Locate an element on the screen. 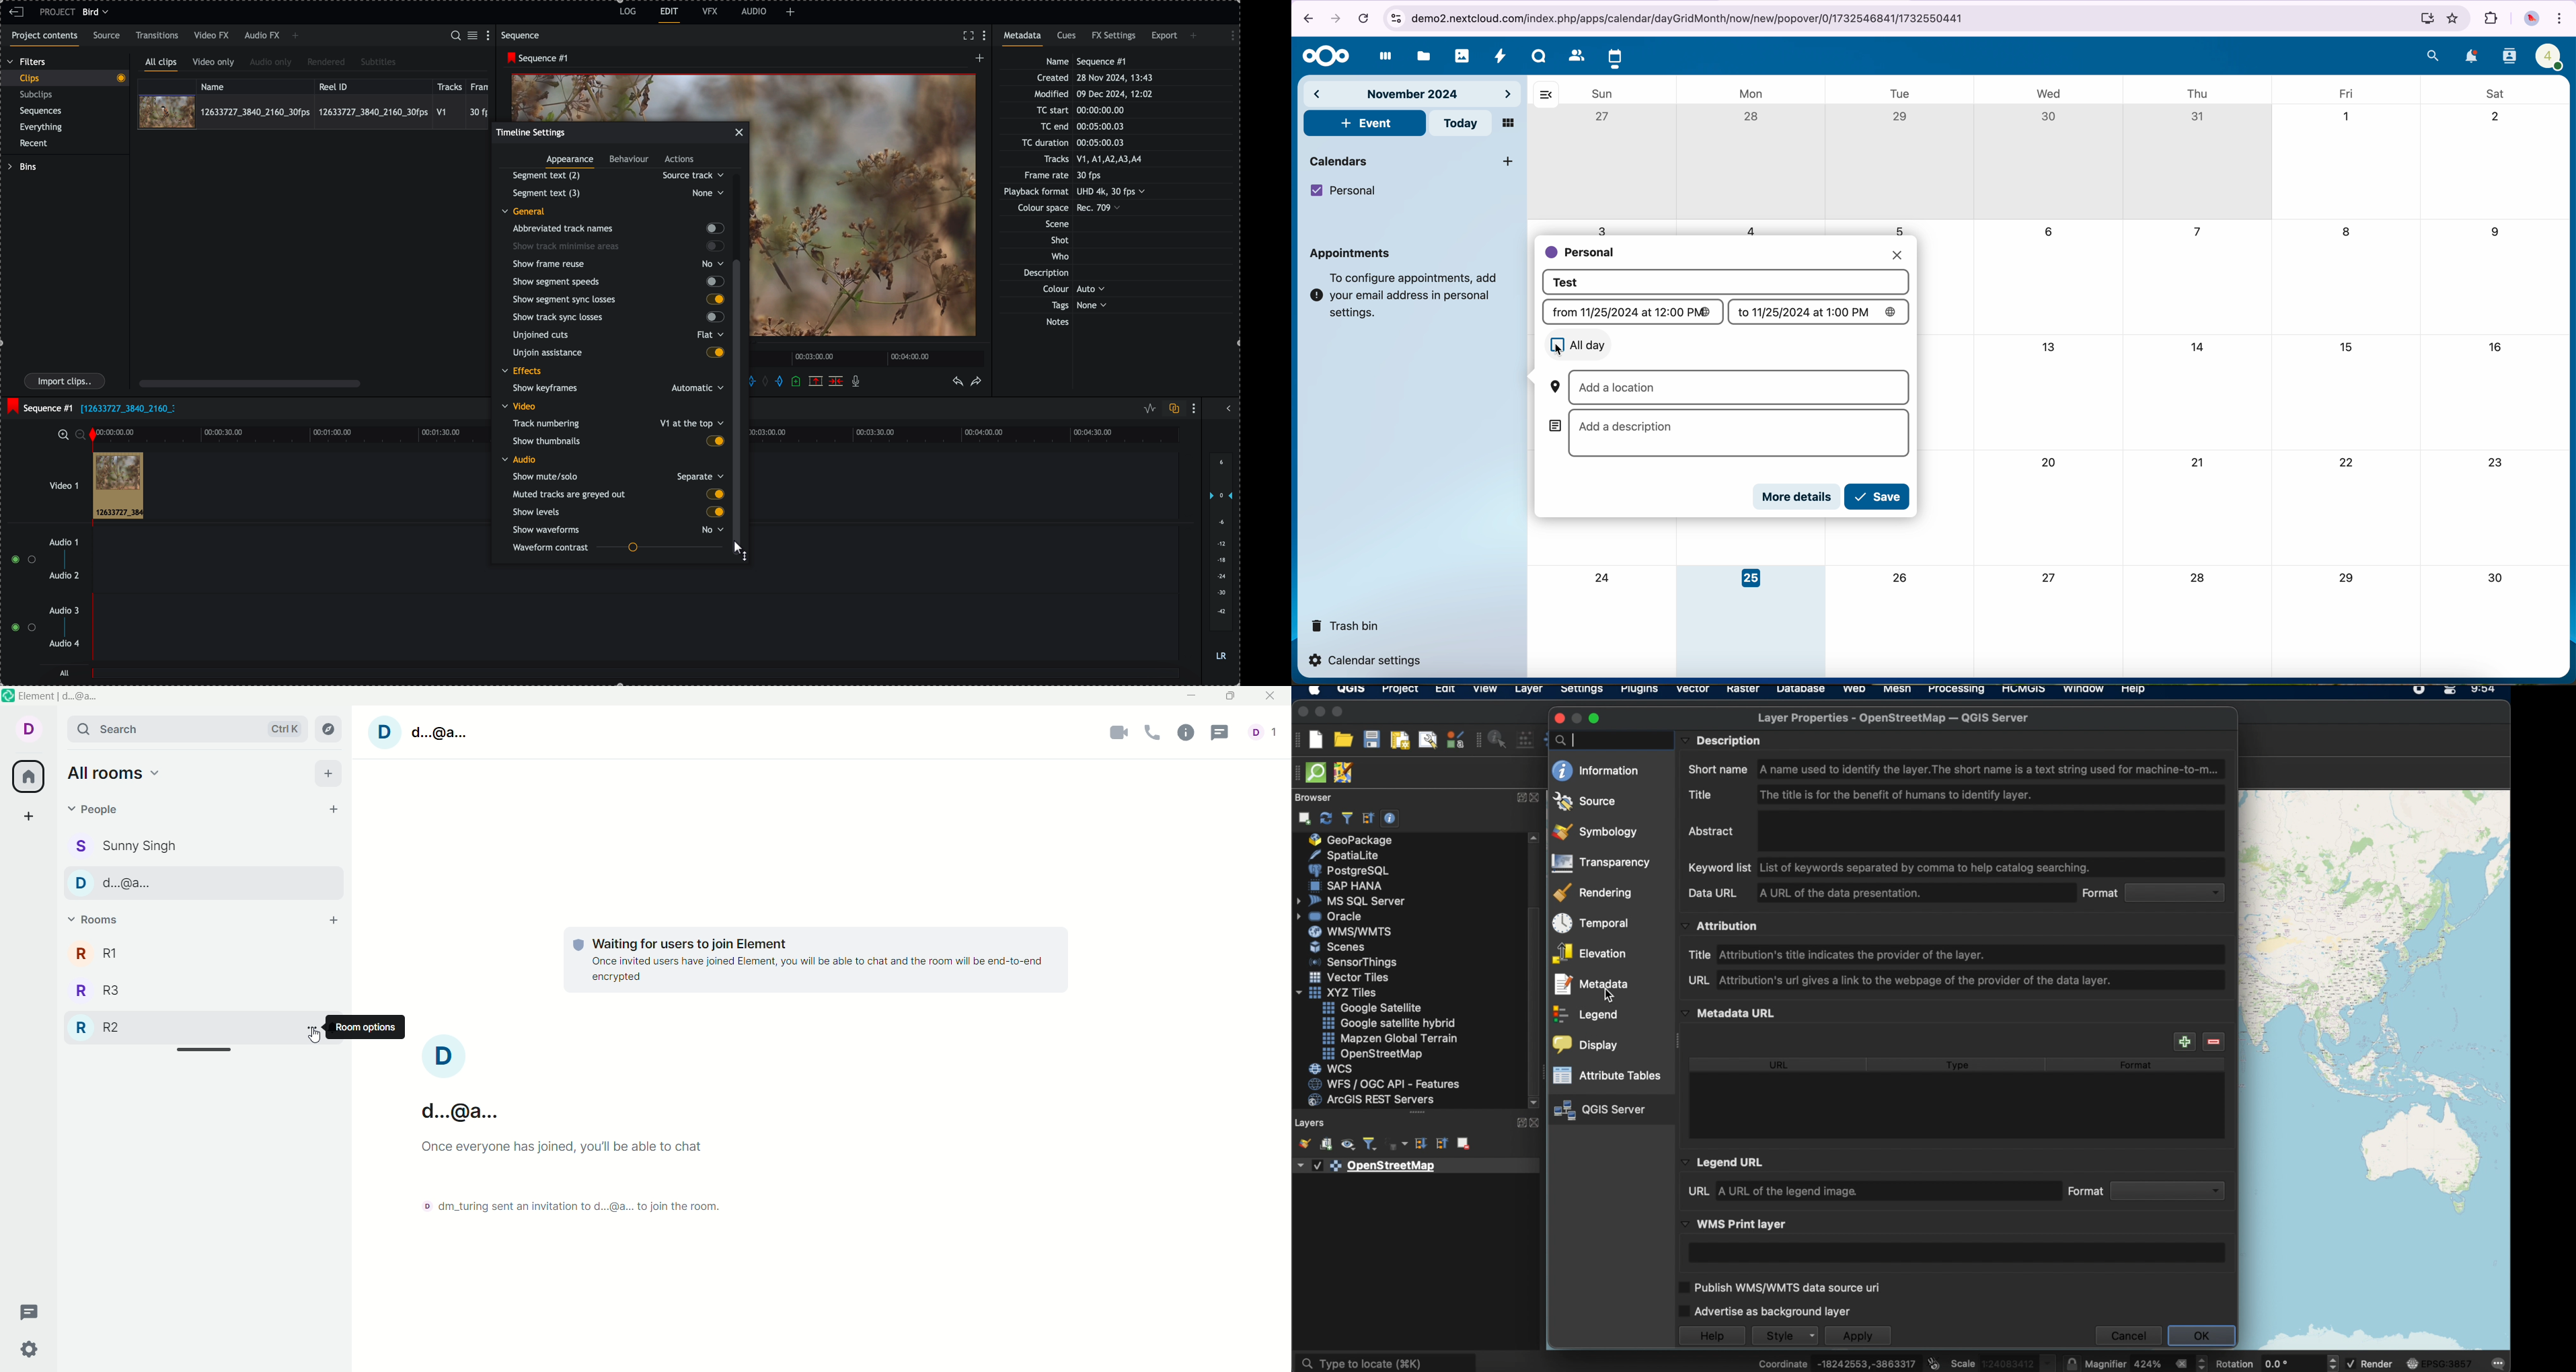 The width and height of the screenshot is (2576, 1372). 30 is located at coordinates (2049, 116).